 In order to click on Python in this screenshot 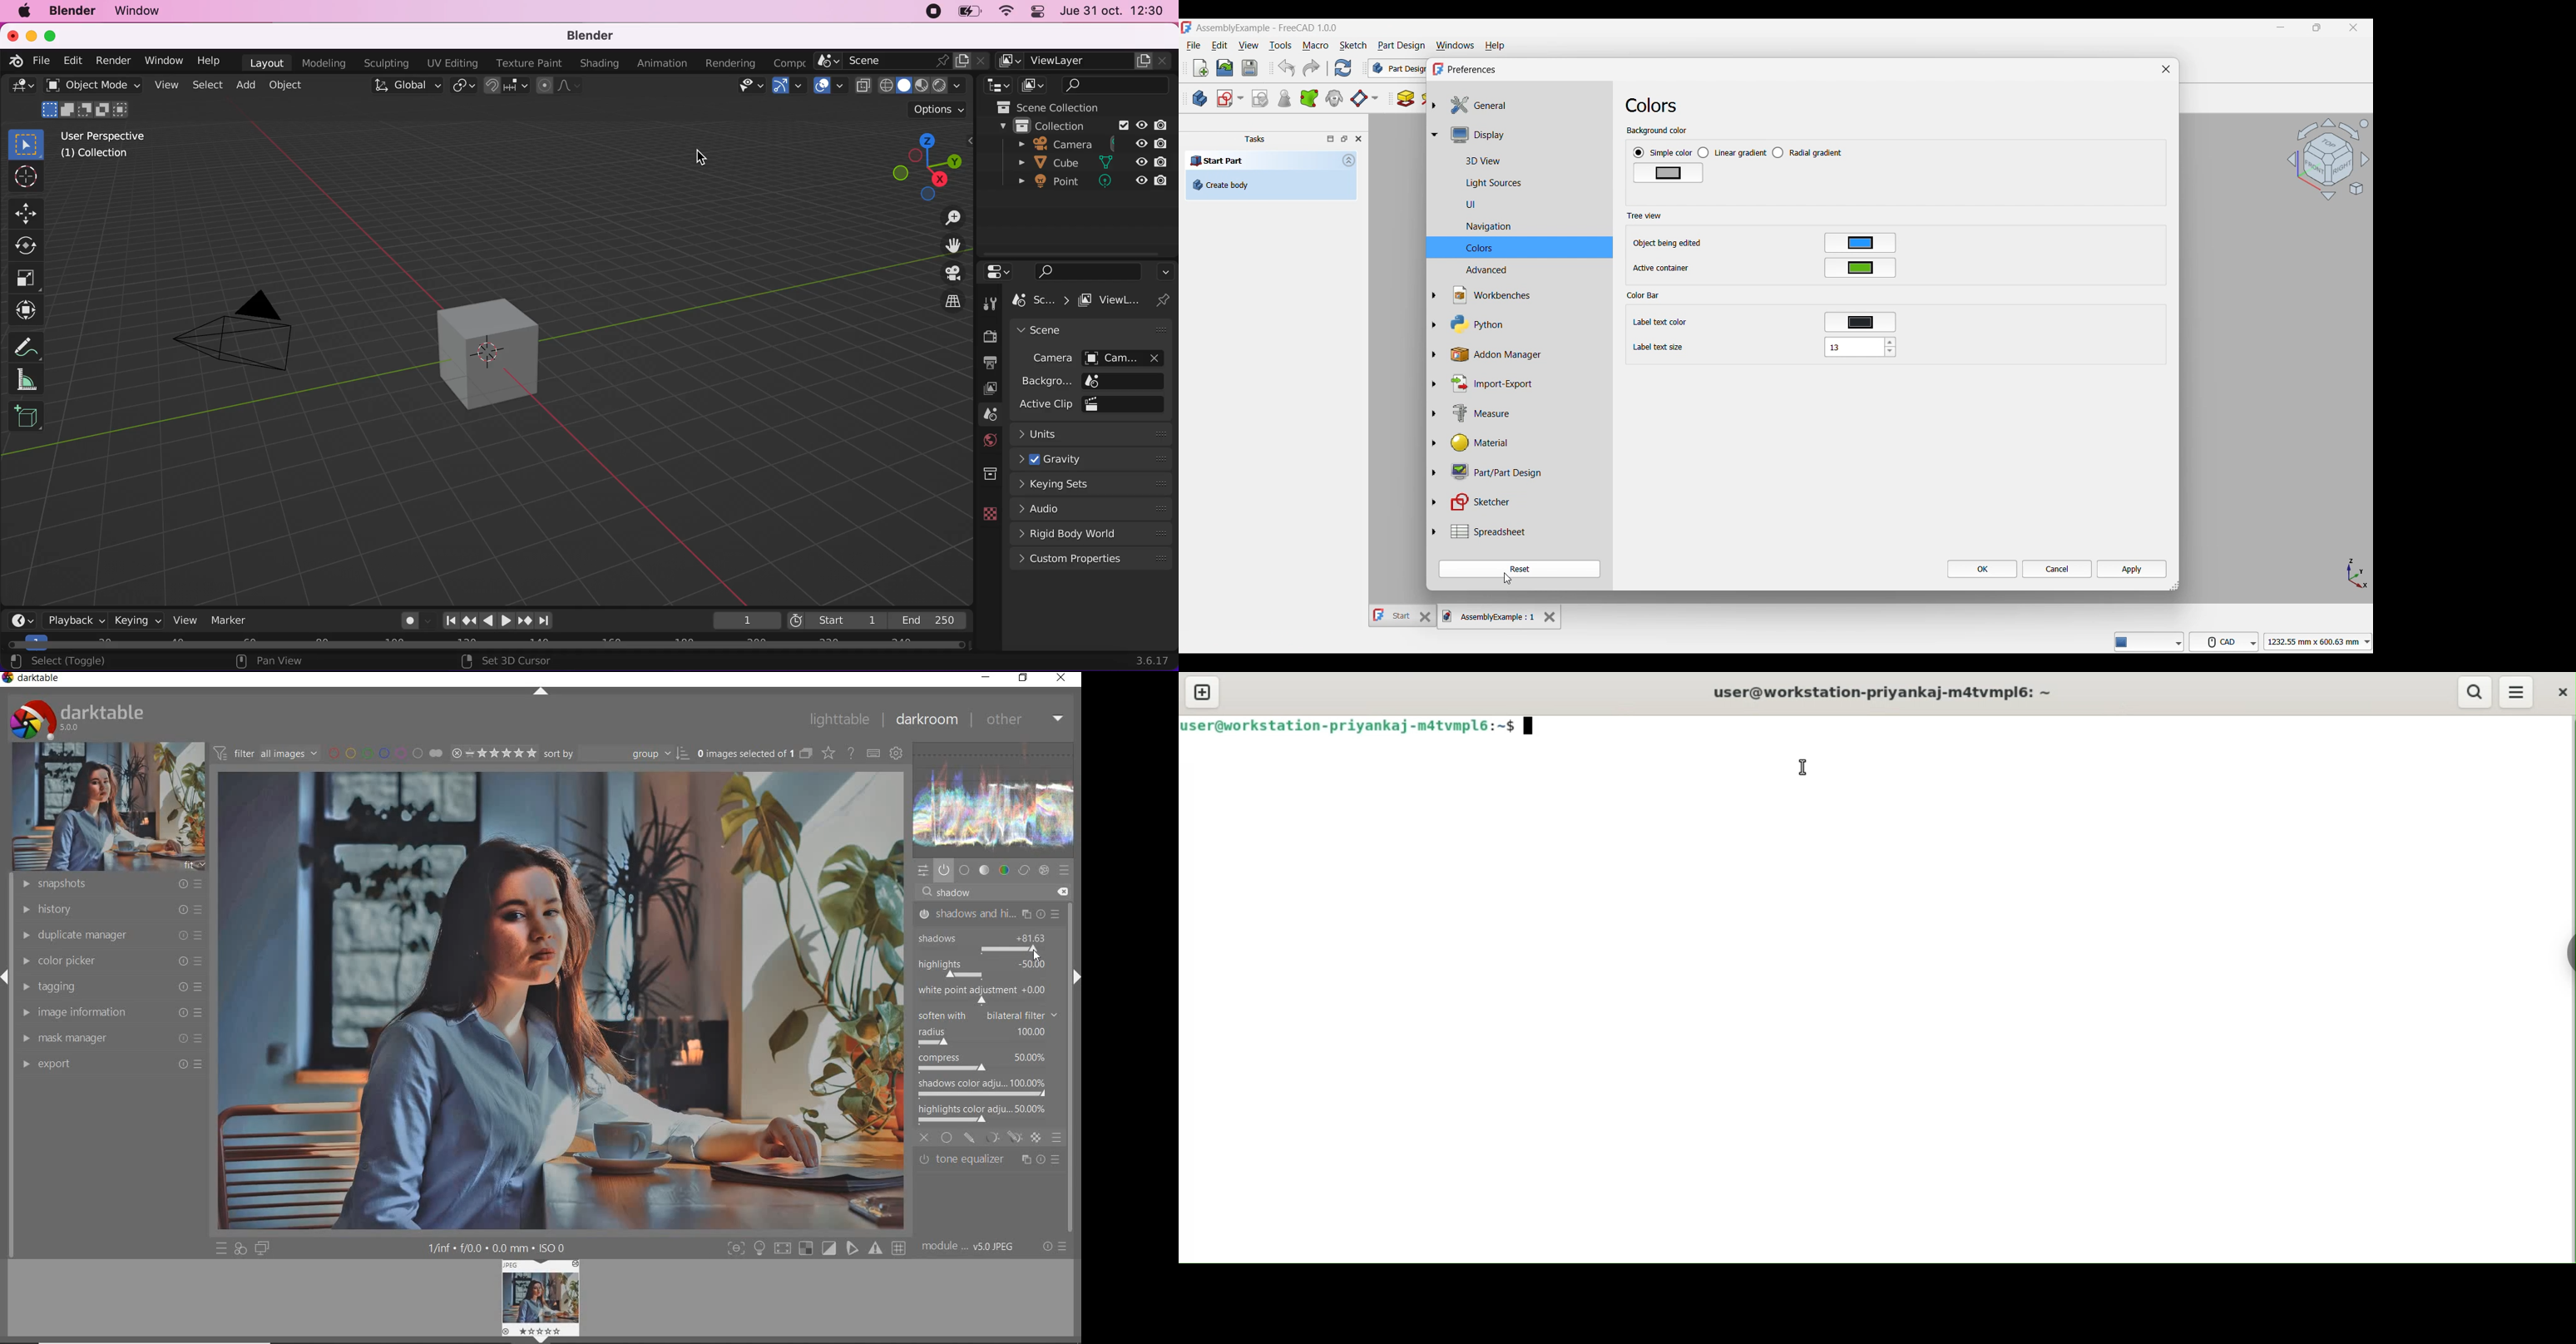, I will do `click(1469, 324)`.